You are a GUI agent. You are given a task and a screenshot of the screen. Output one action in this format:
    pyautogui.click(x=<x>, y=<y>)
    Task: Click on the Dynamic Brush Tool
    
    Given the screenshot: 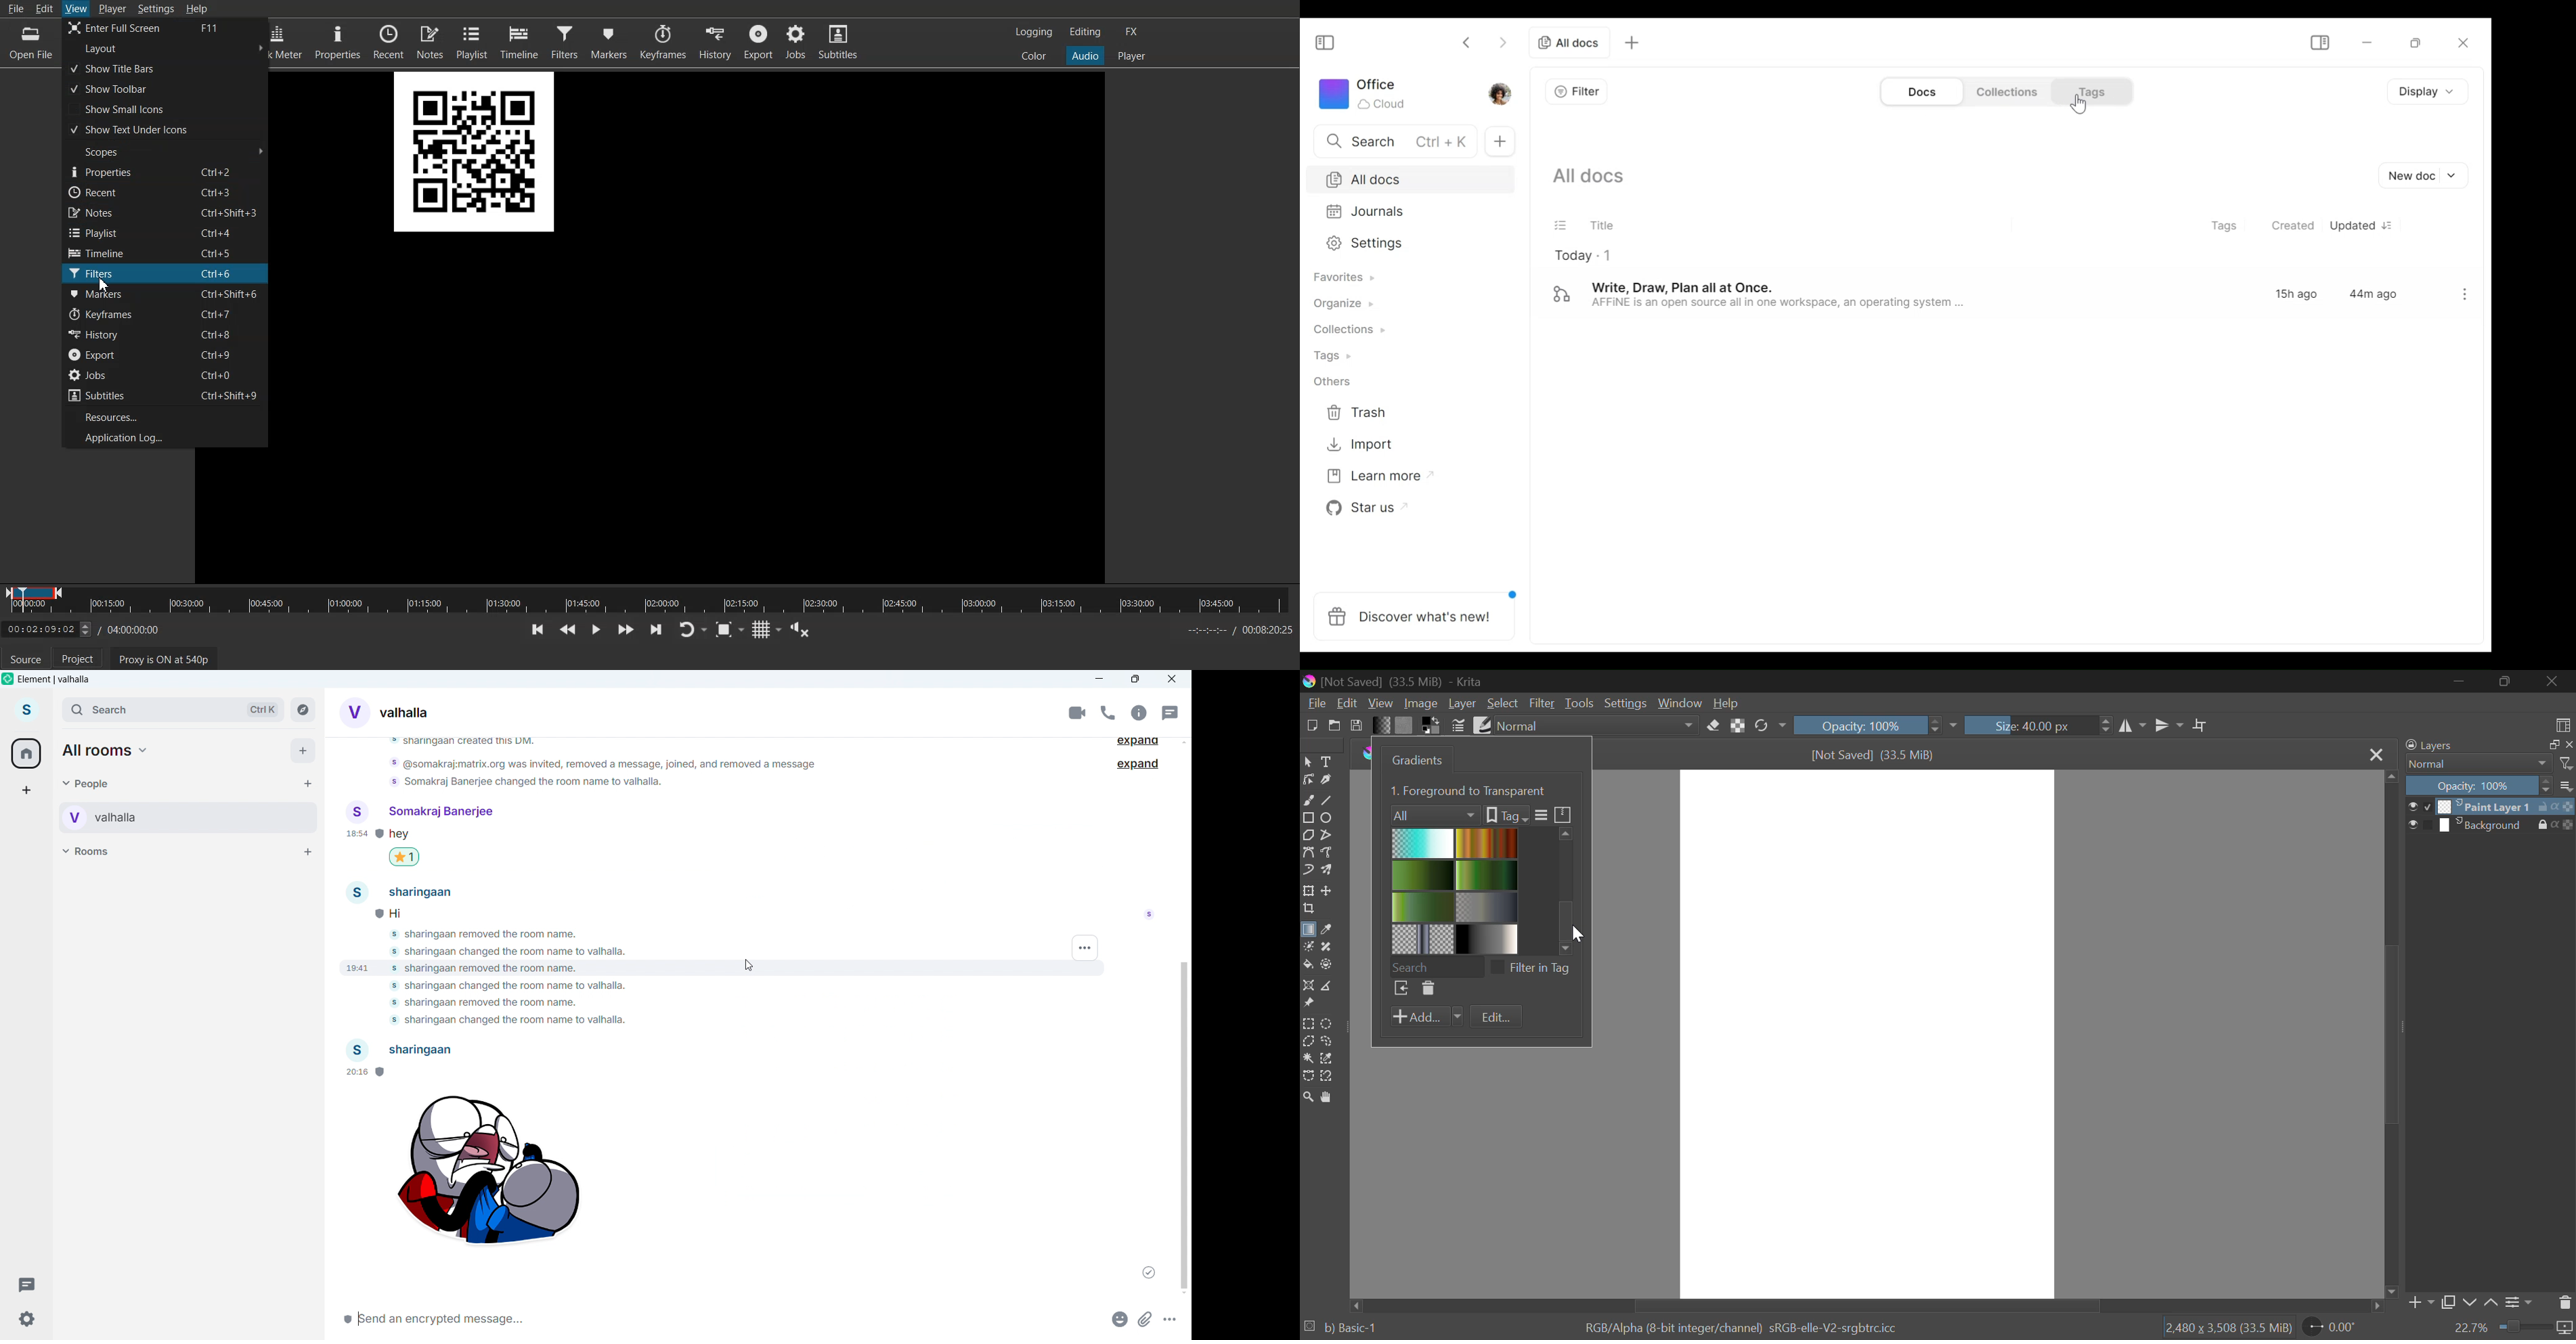 What is the action you would take?
    pyautogui.click(x=1308, y=871)
    